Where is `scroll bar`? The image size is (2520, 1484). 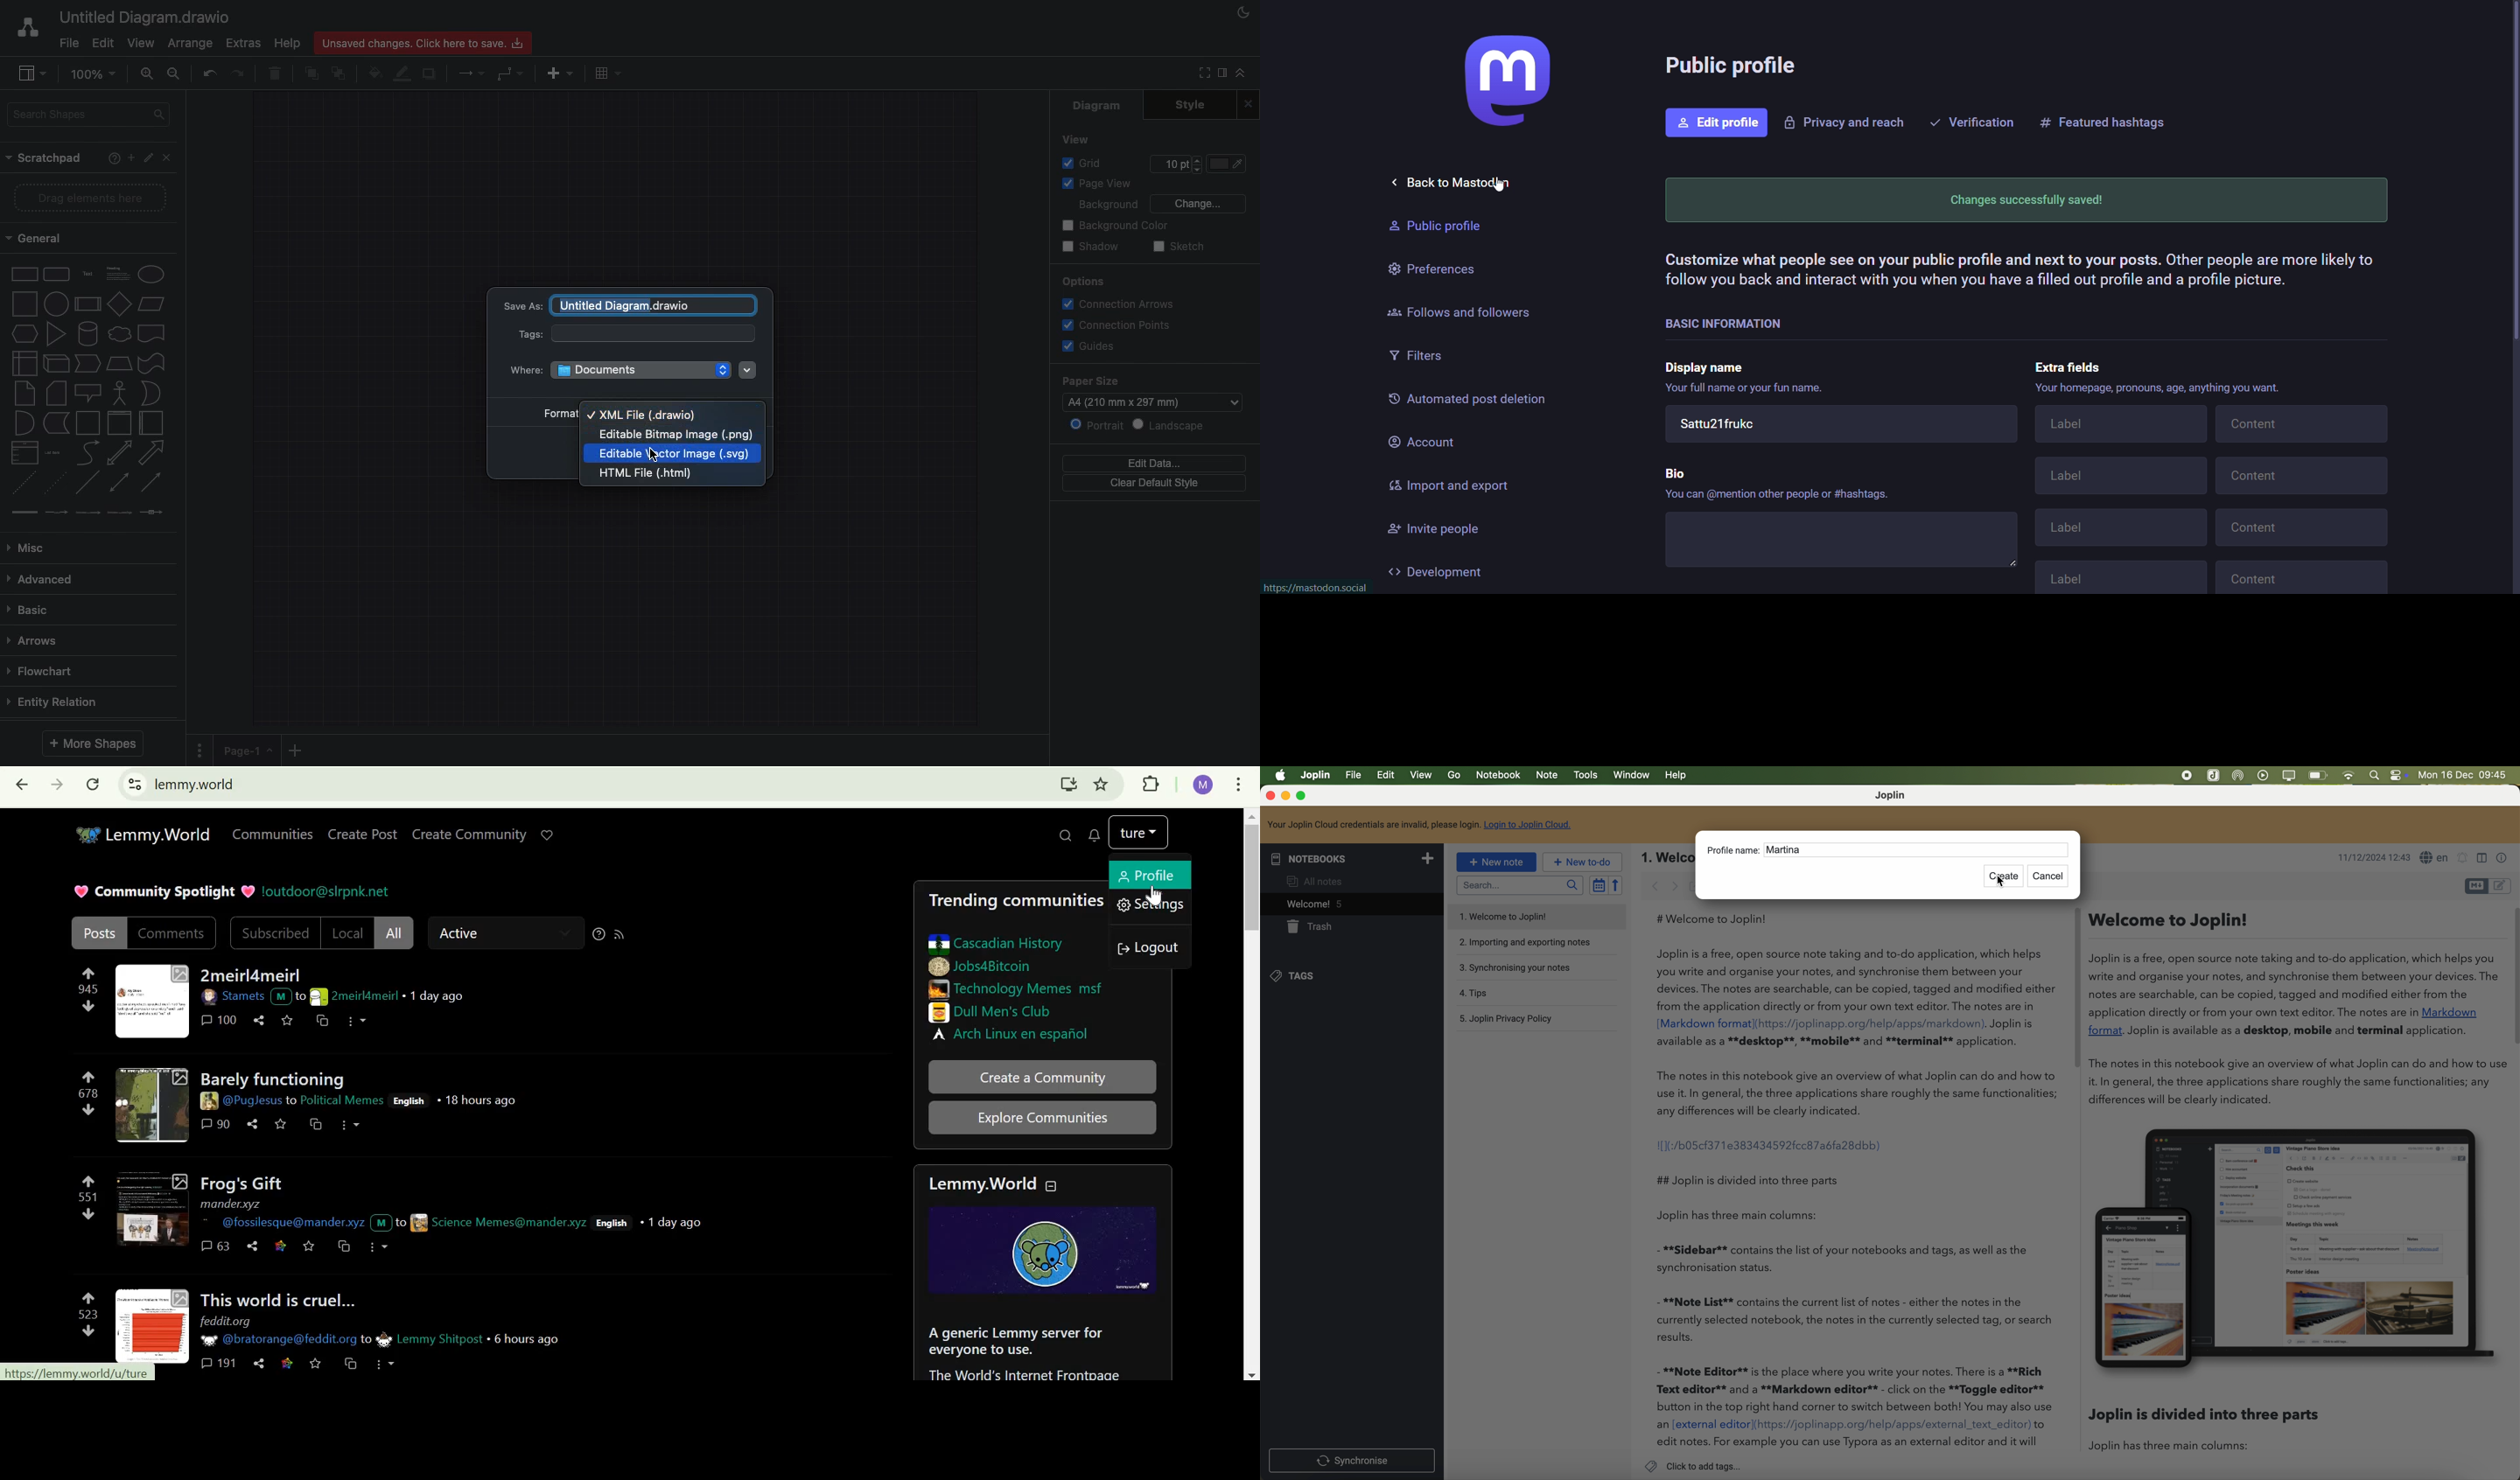
scroll bar is located at coordinates (2512, 977).